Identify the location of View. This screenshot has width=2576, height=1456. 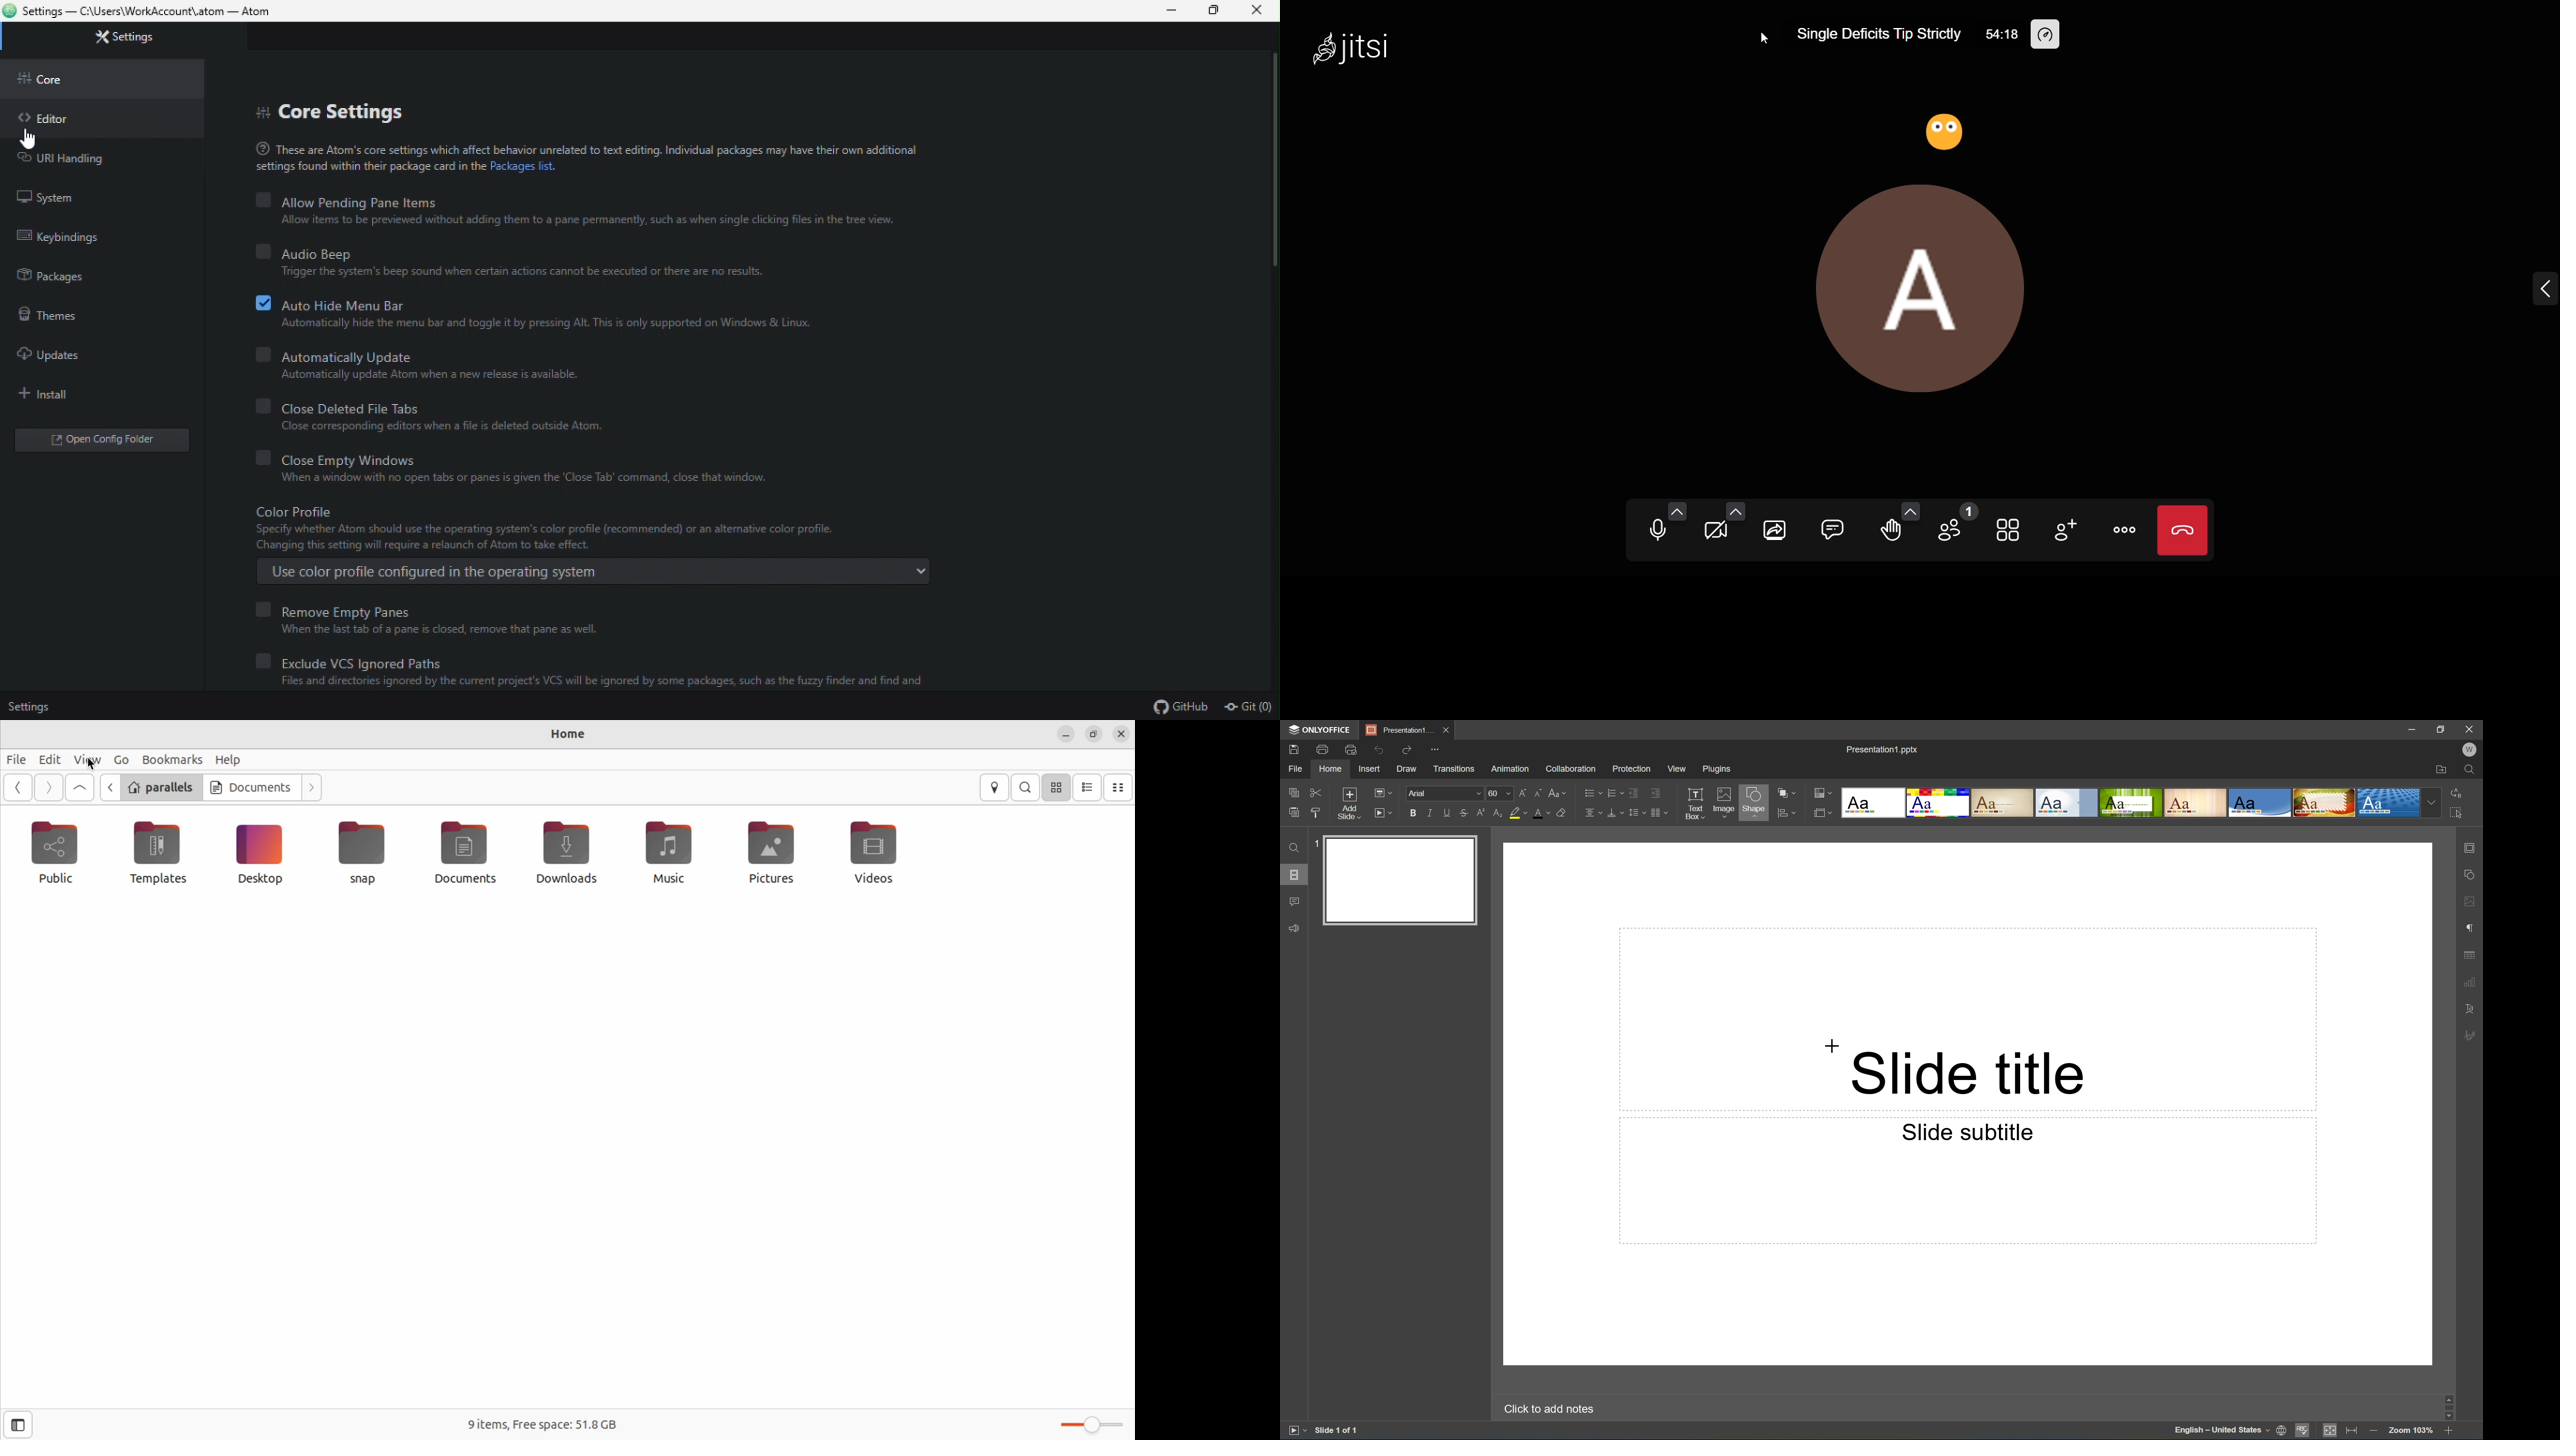
(1676, 767).